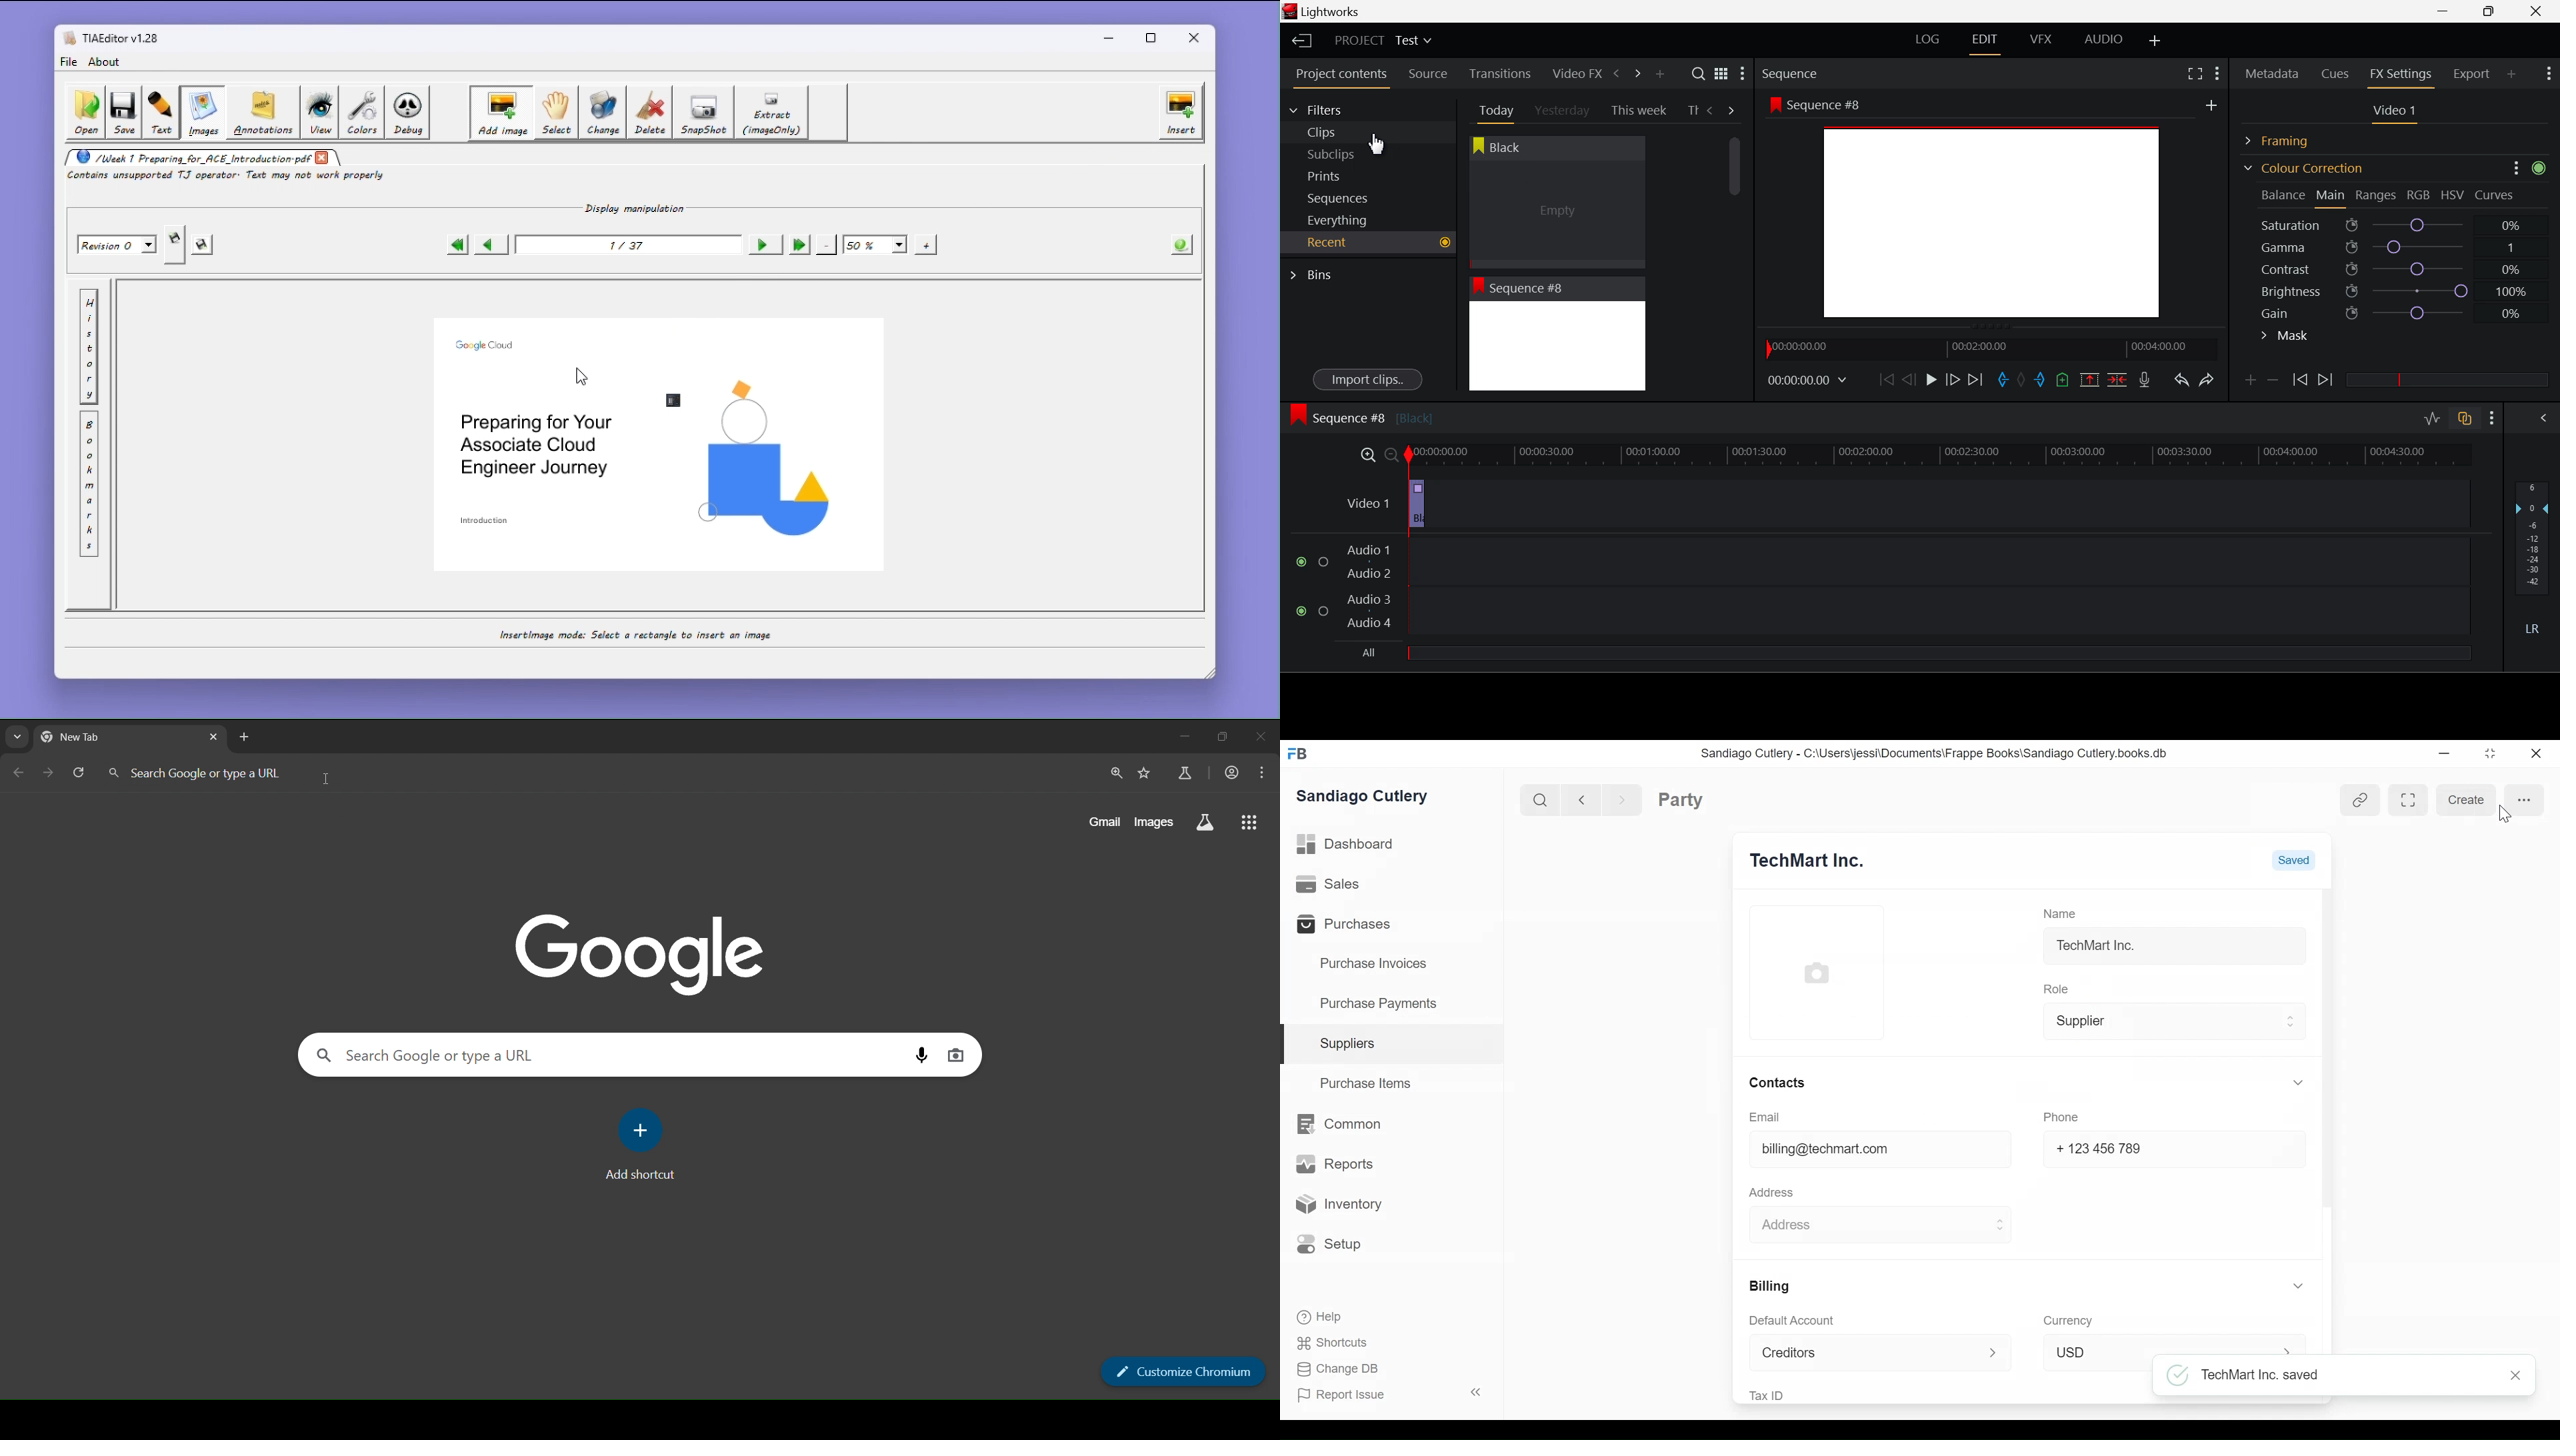 Image resolution: width=2576 pixels, height=1456 pixels. Describe the element at coordinates (1563, 111) in the screenshot. I see `Yesterday Tab` at that location.